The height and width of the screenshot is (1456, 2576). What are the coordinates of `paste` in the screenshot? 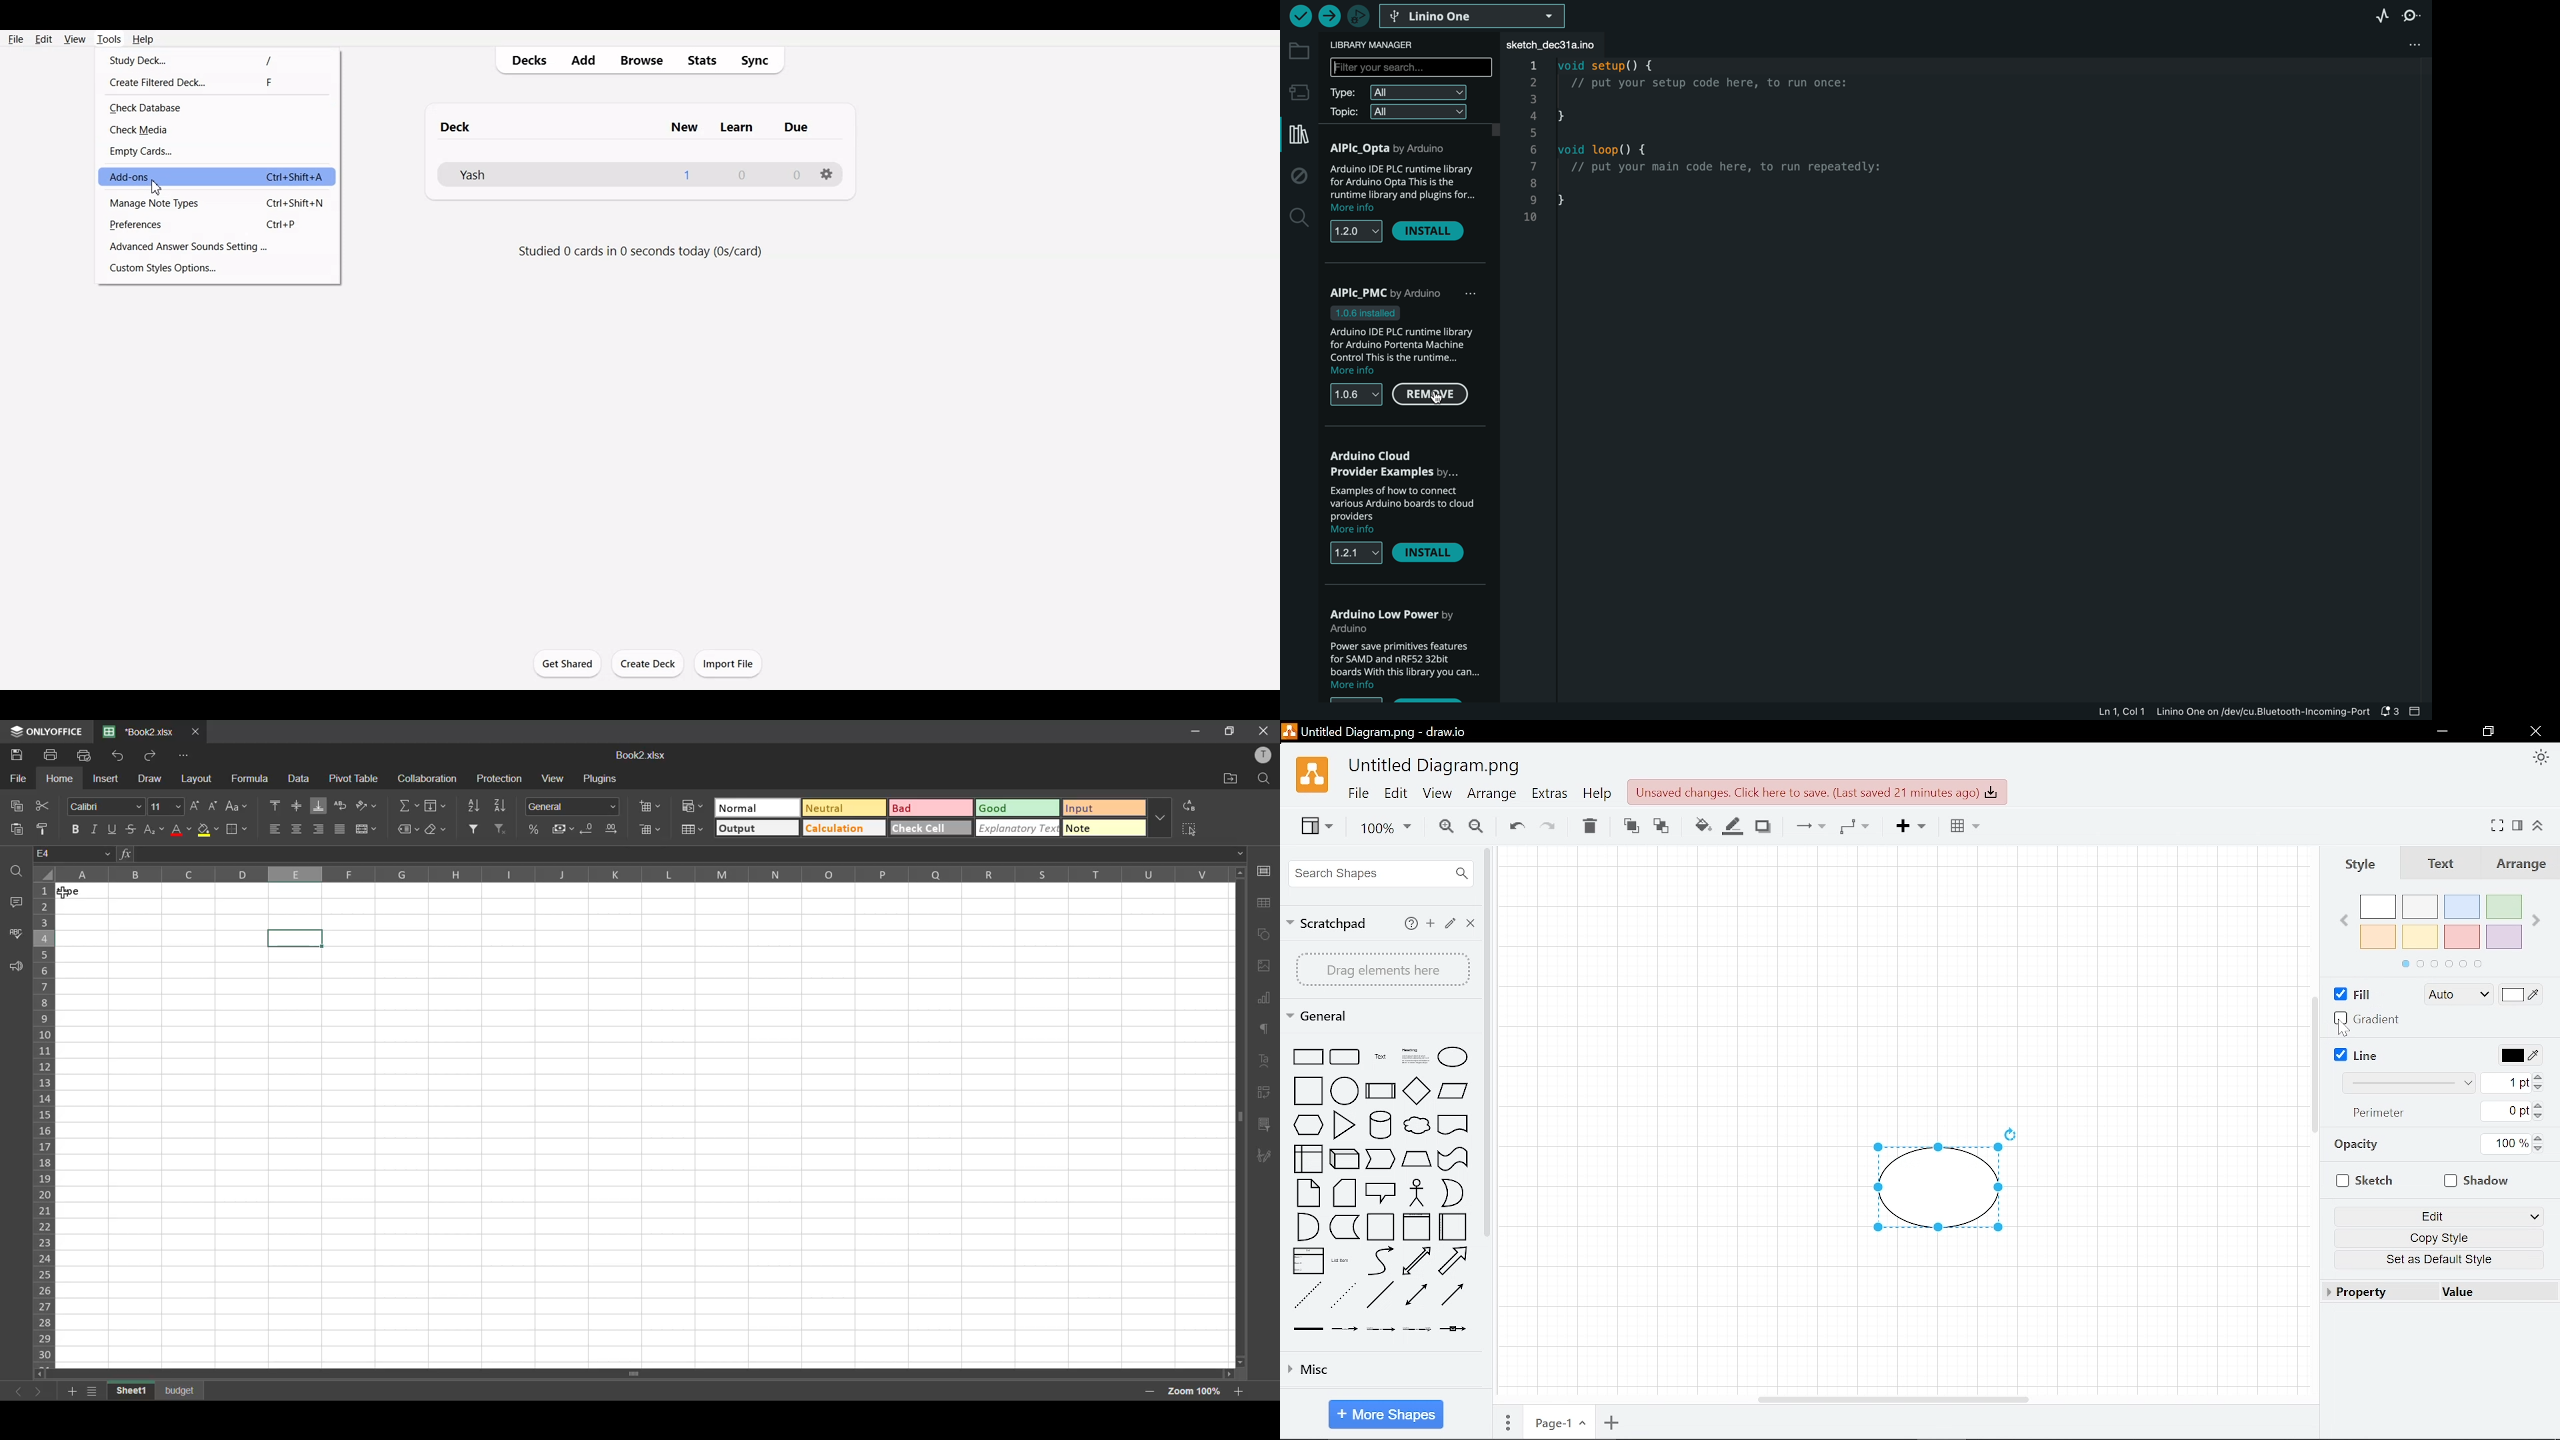 It's located at (13, 829).